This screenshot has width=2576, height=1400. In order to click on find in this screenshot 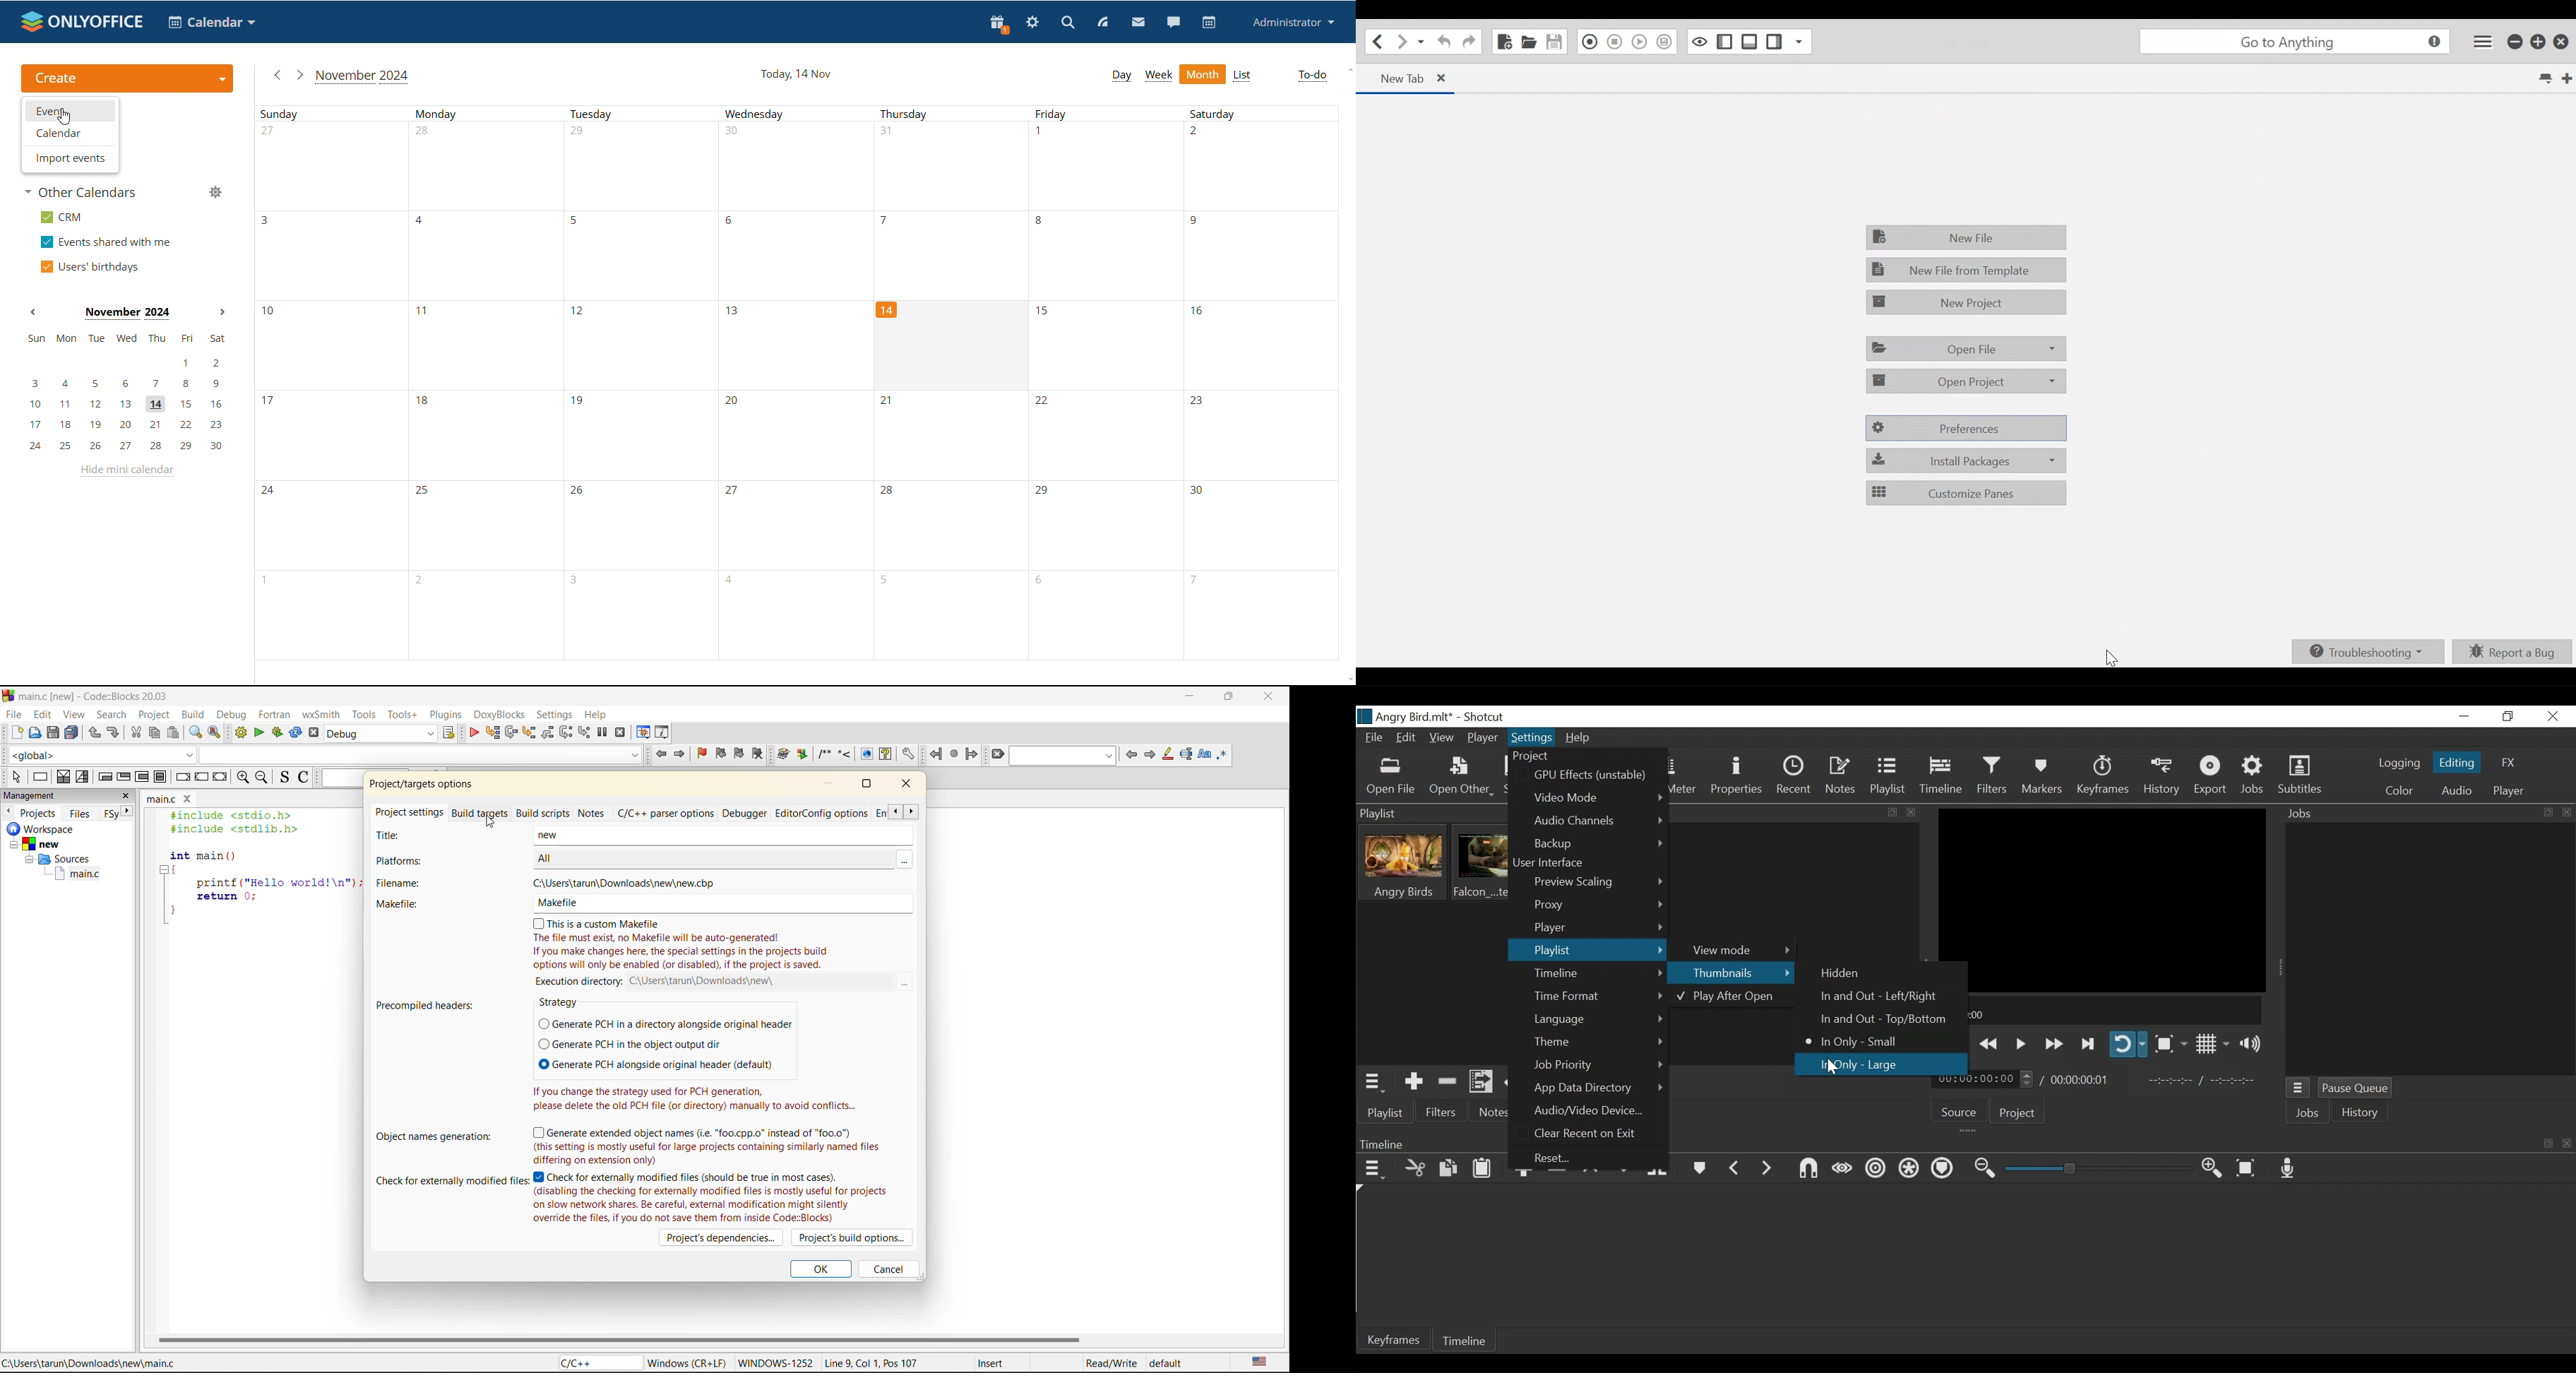, I will do `click(196, 732)`.